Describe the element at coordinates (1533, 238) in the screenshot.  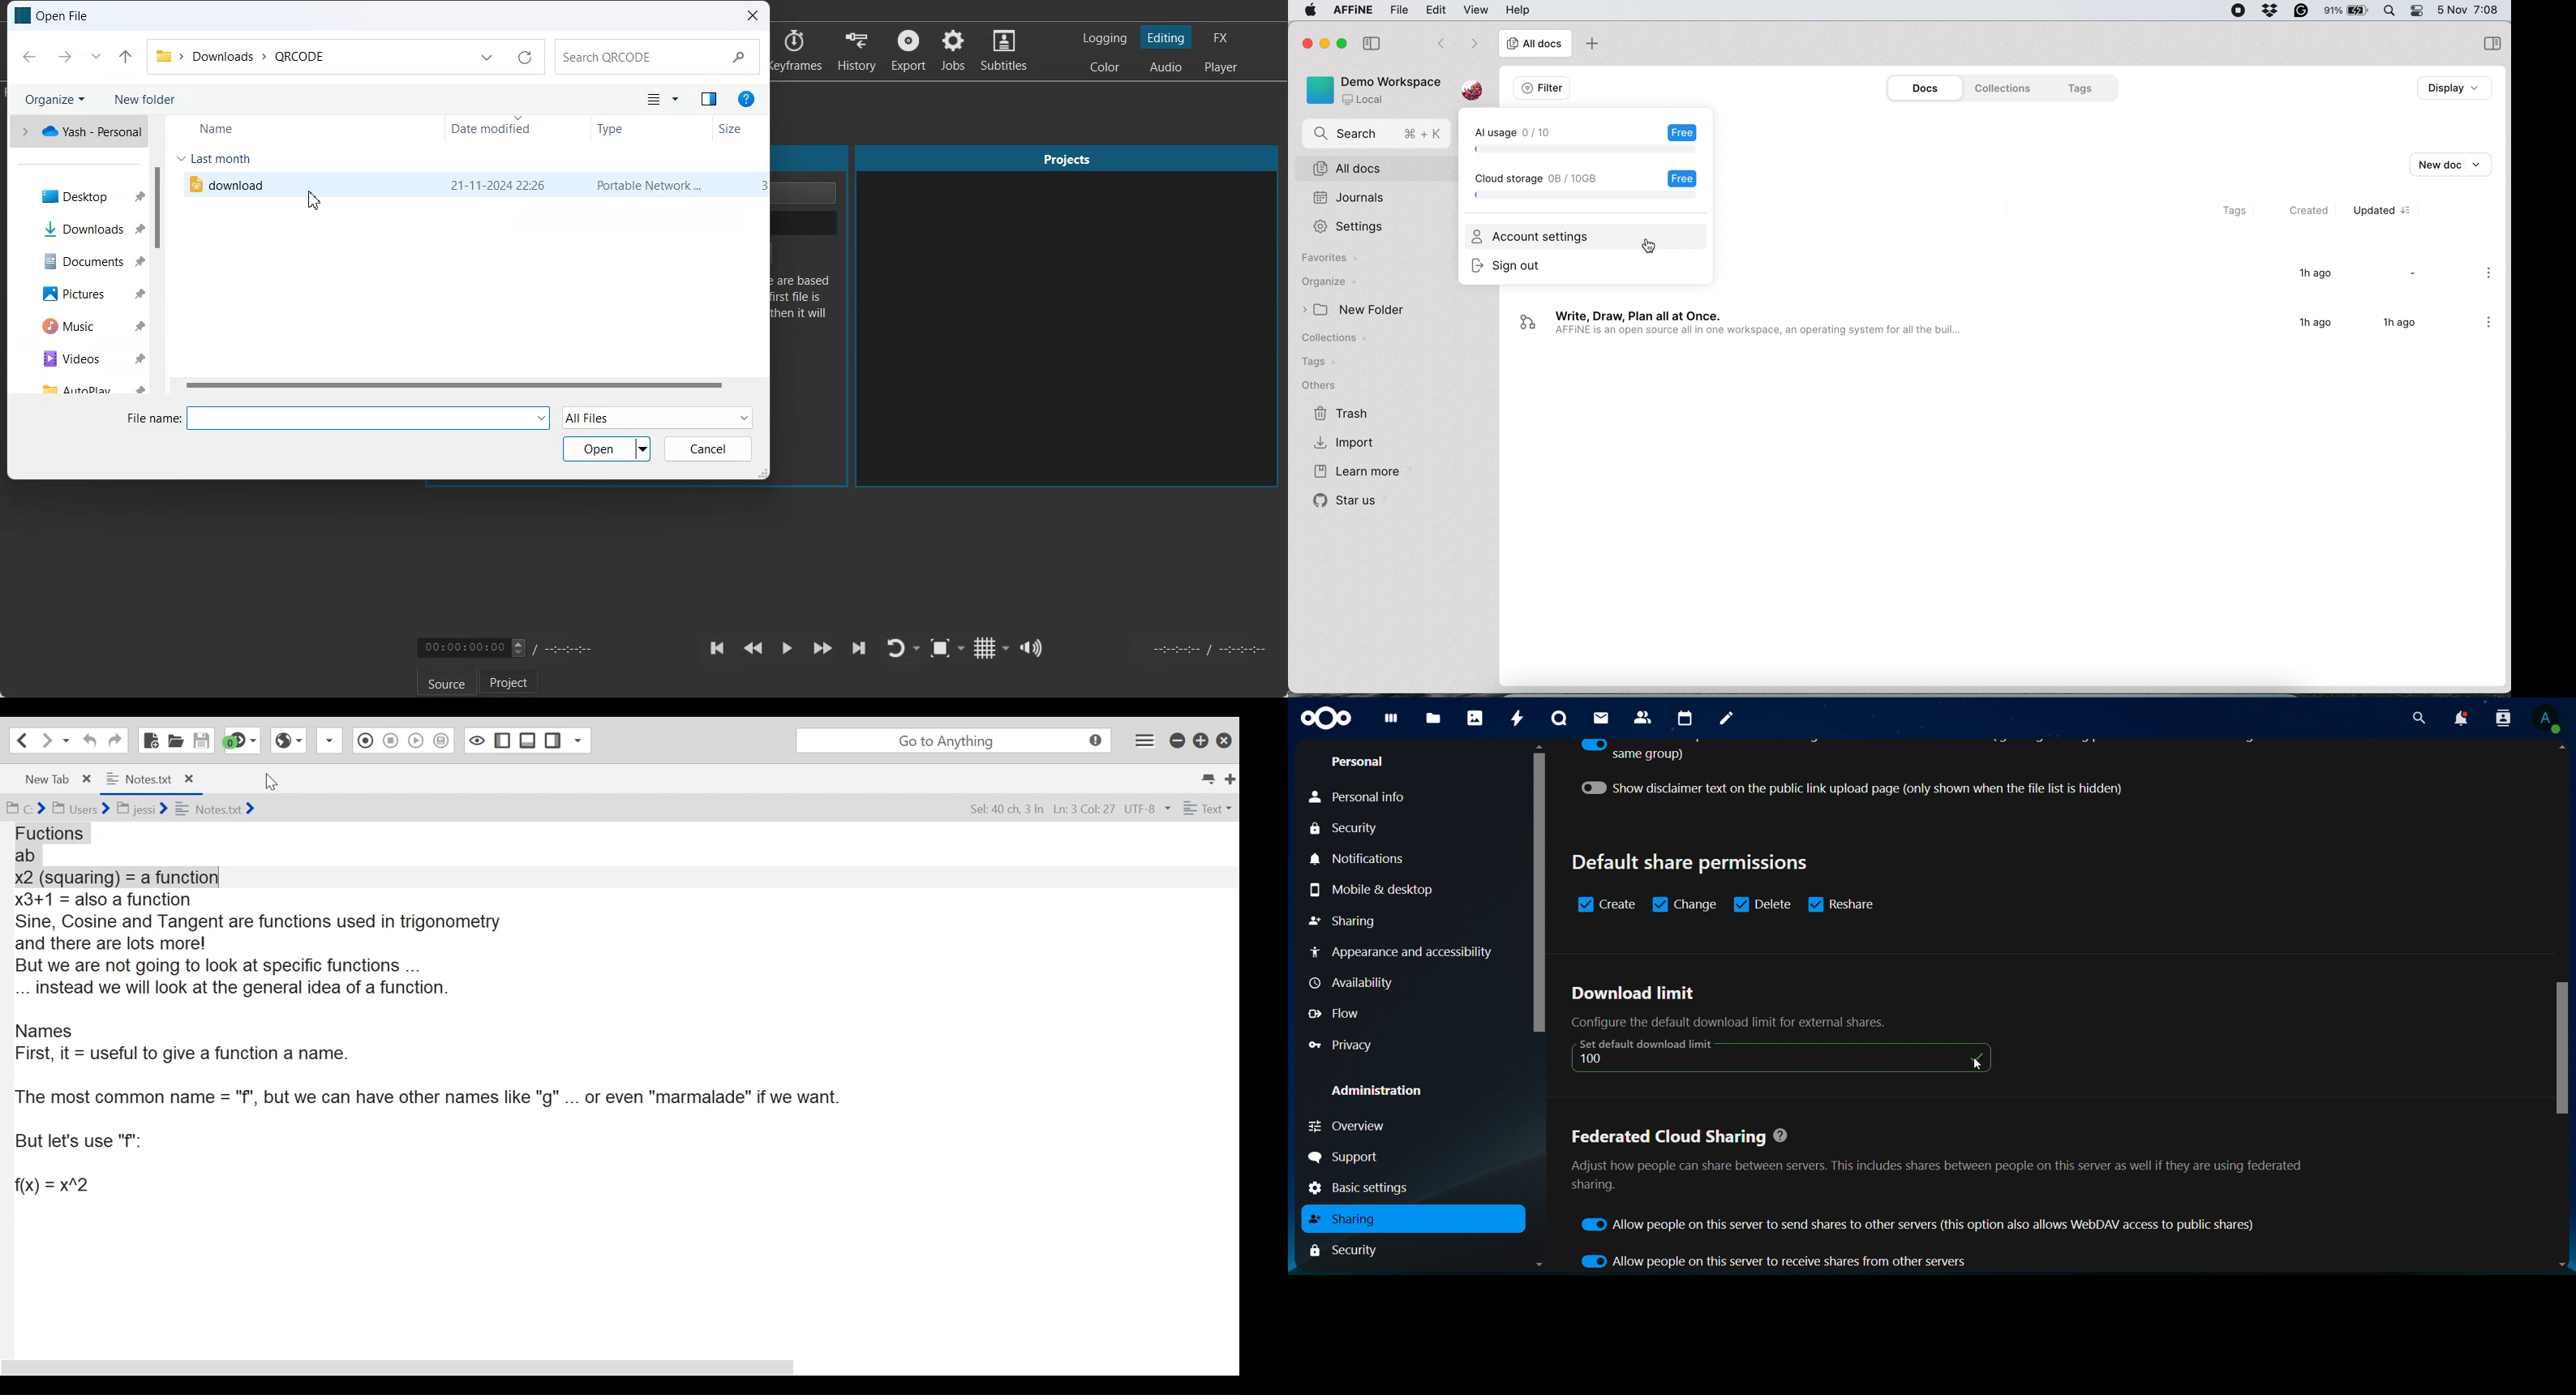
I see `account settings` at that location.